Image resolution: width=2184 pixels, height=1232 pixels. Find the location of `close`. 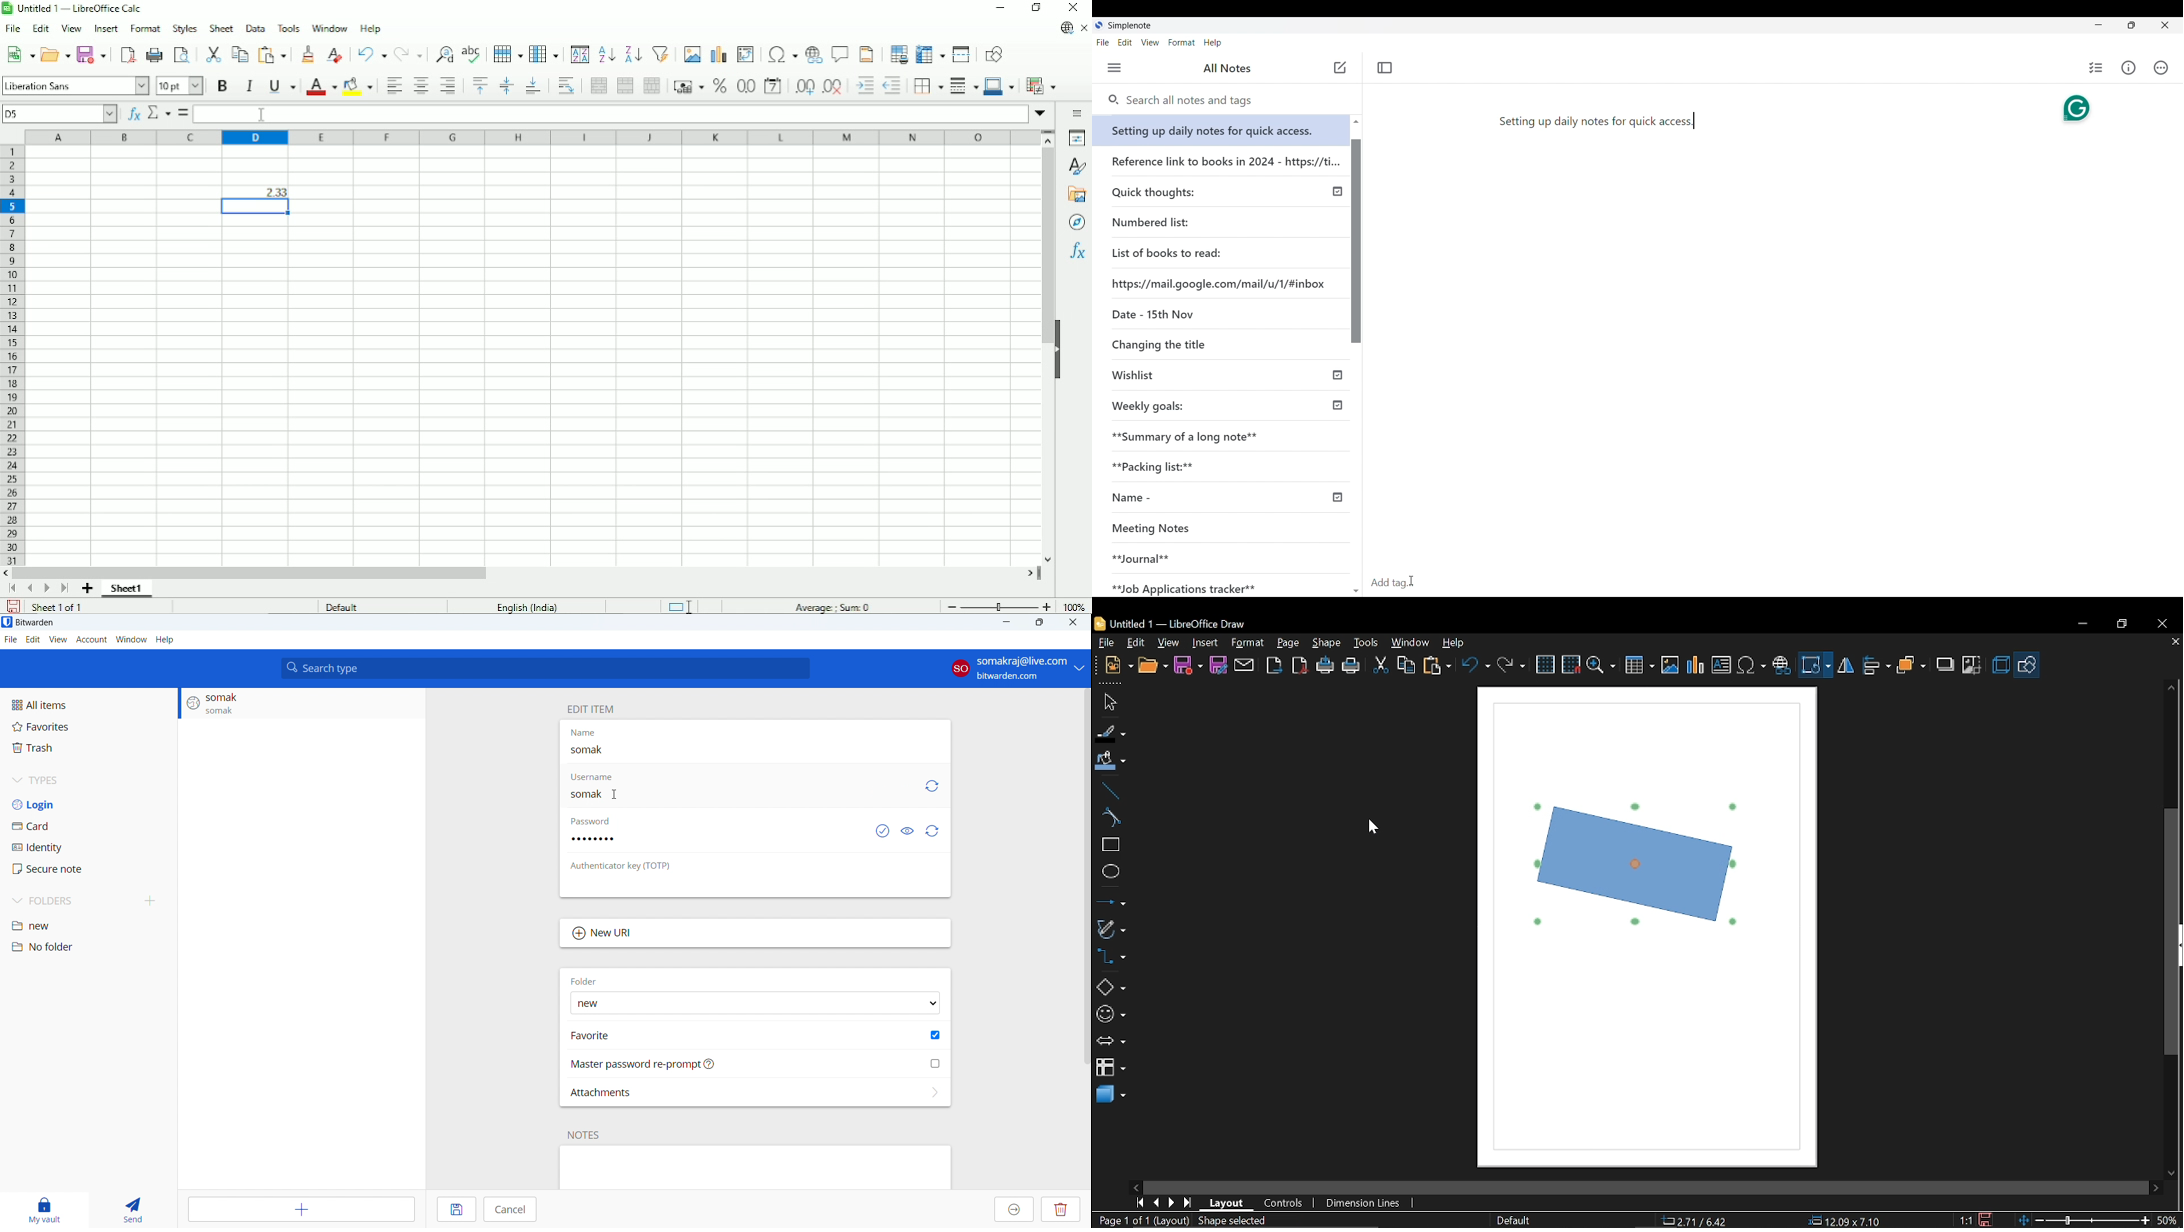

close is located at coordinates (2161, 623).